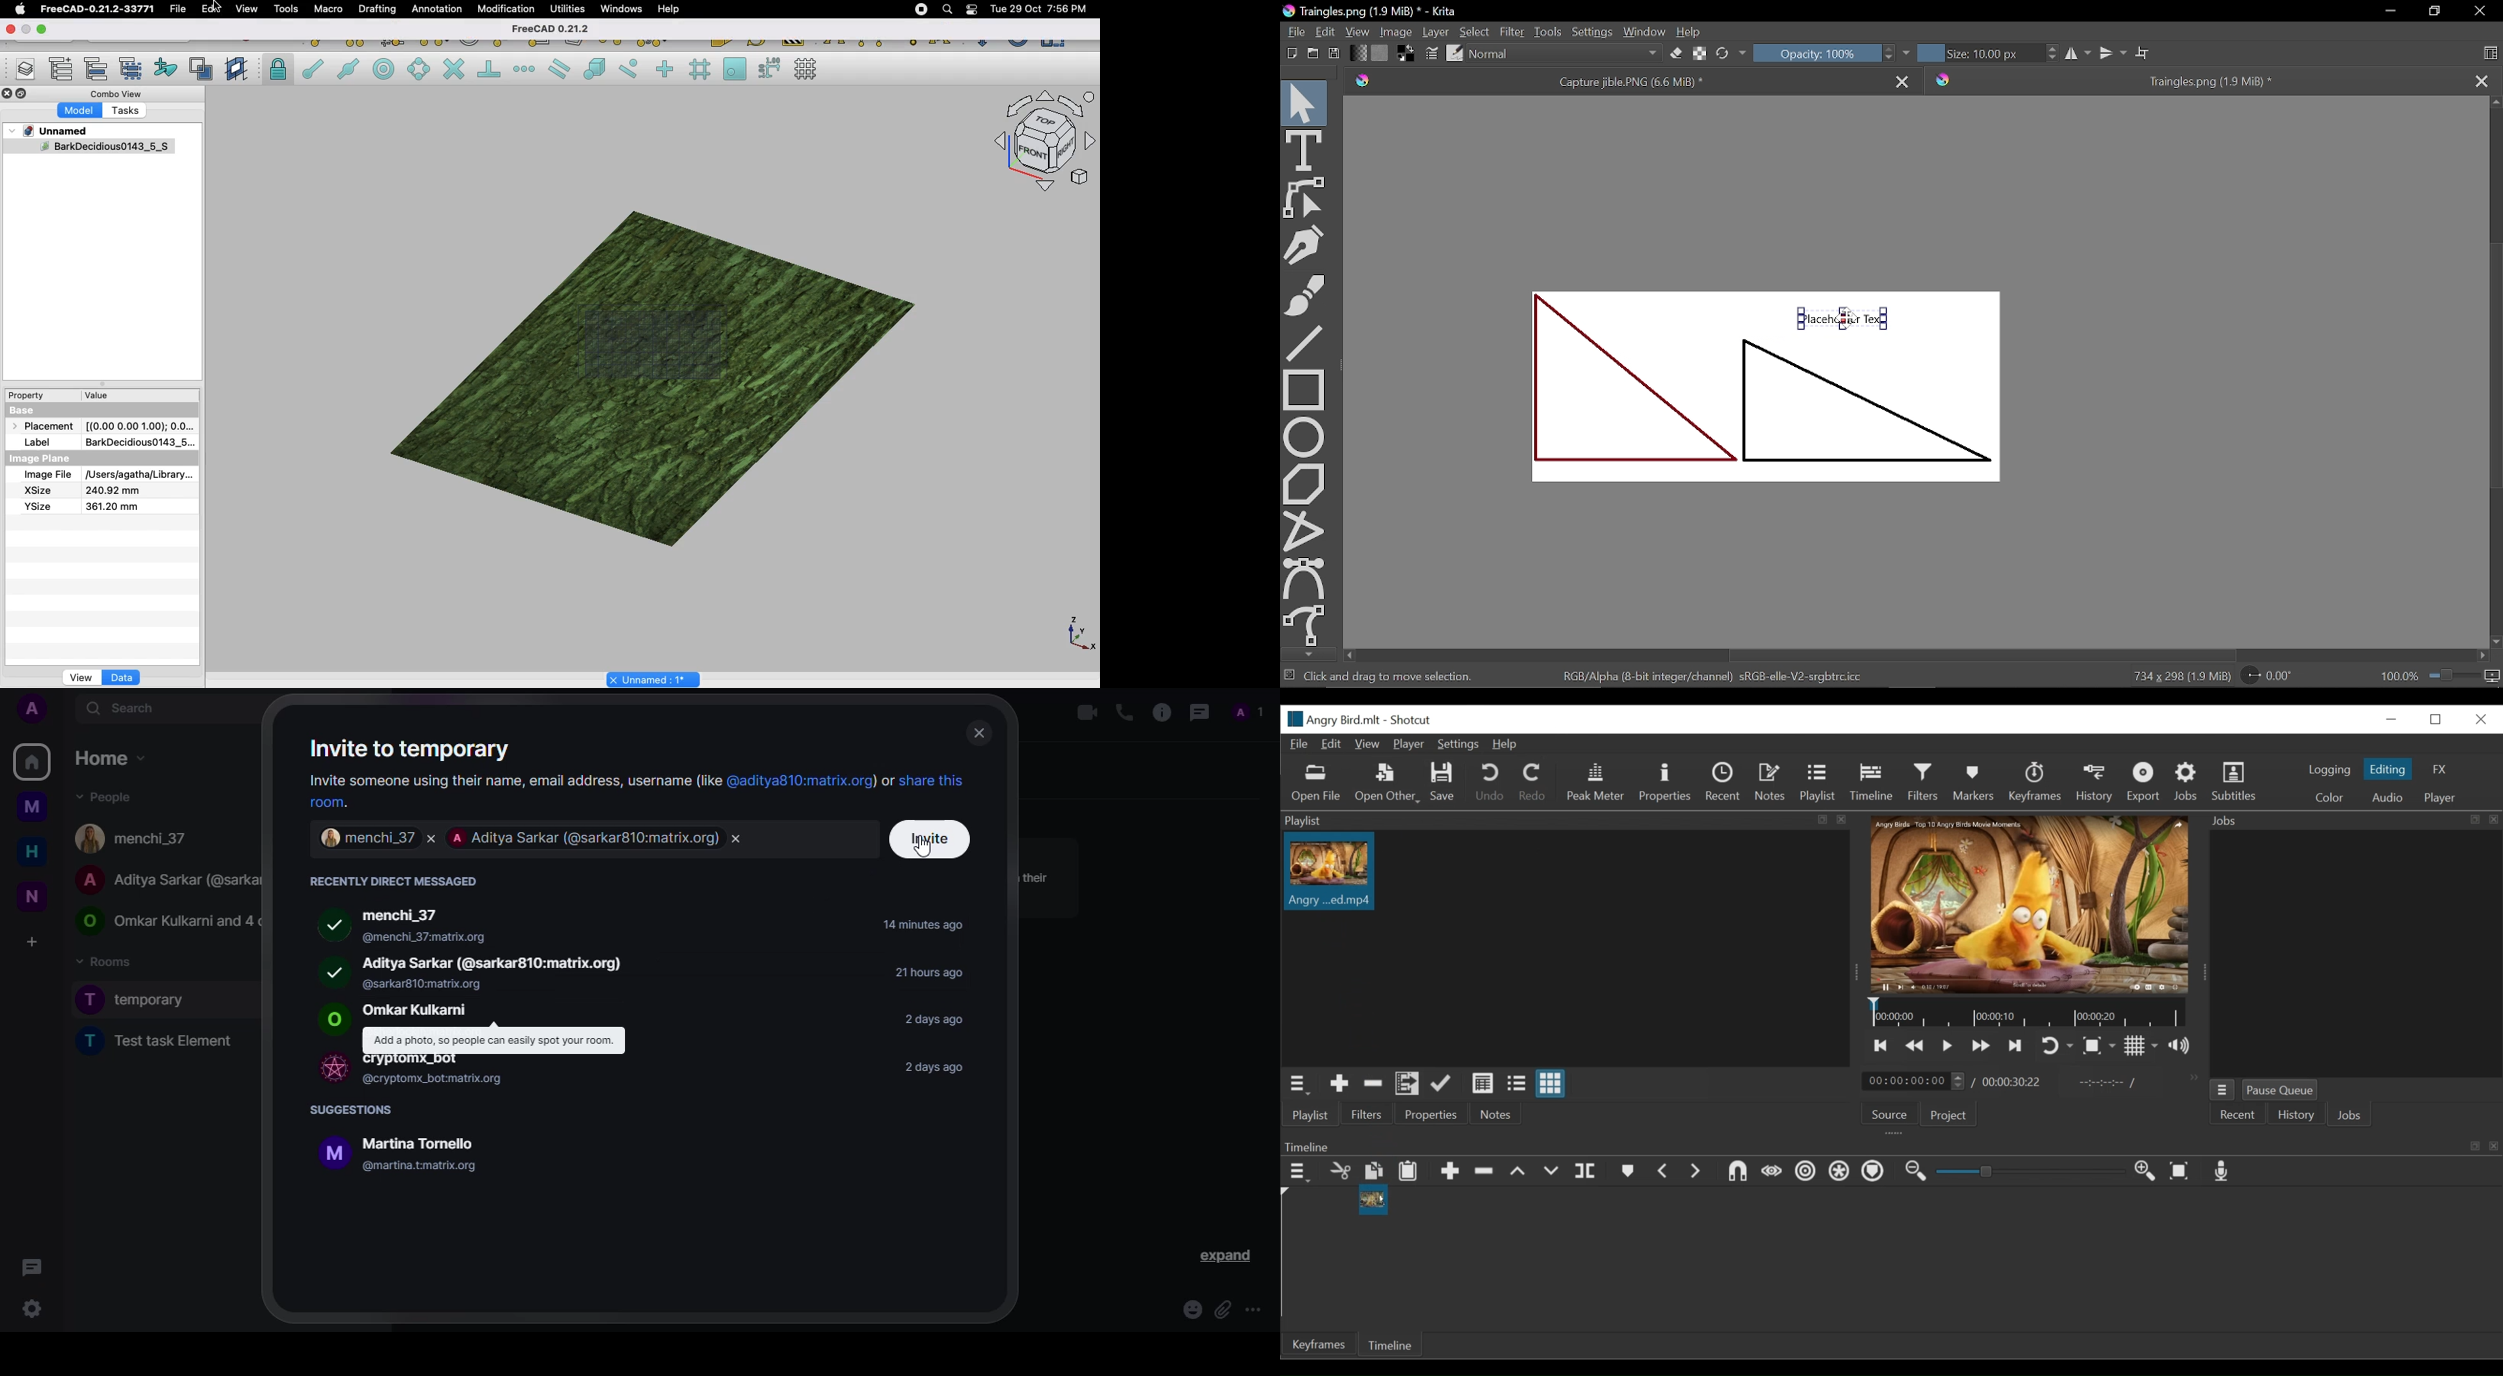 The height and width of the screenshot is (1400, 2520). Describe the element at coordinates (1815, 54) in the screenshot. I see `Opacity: 100%` at that location.